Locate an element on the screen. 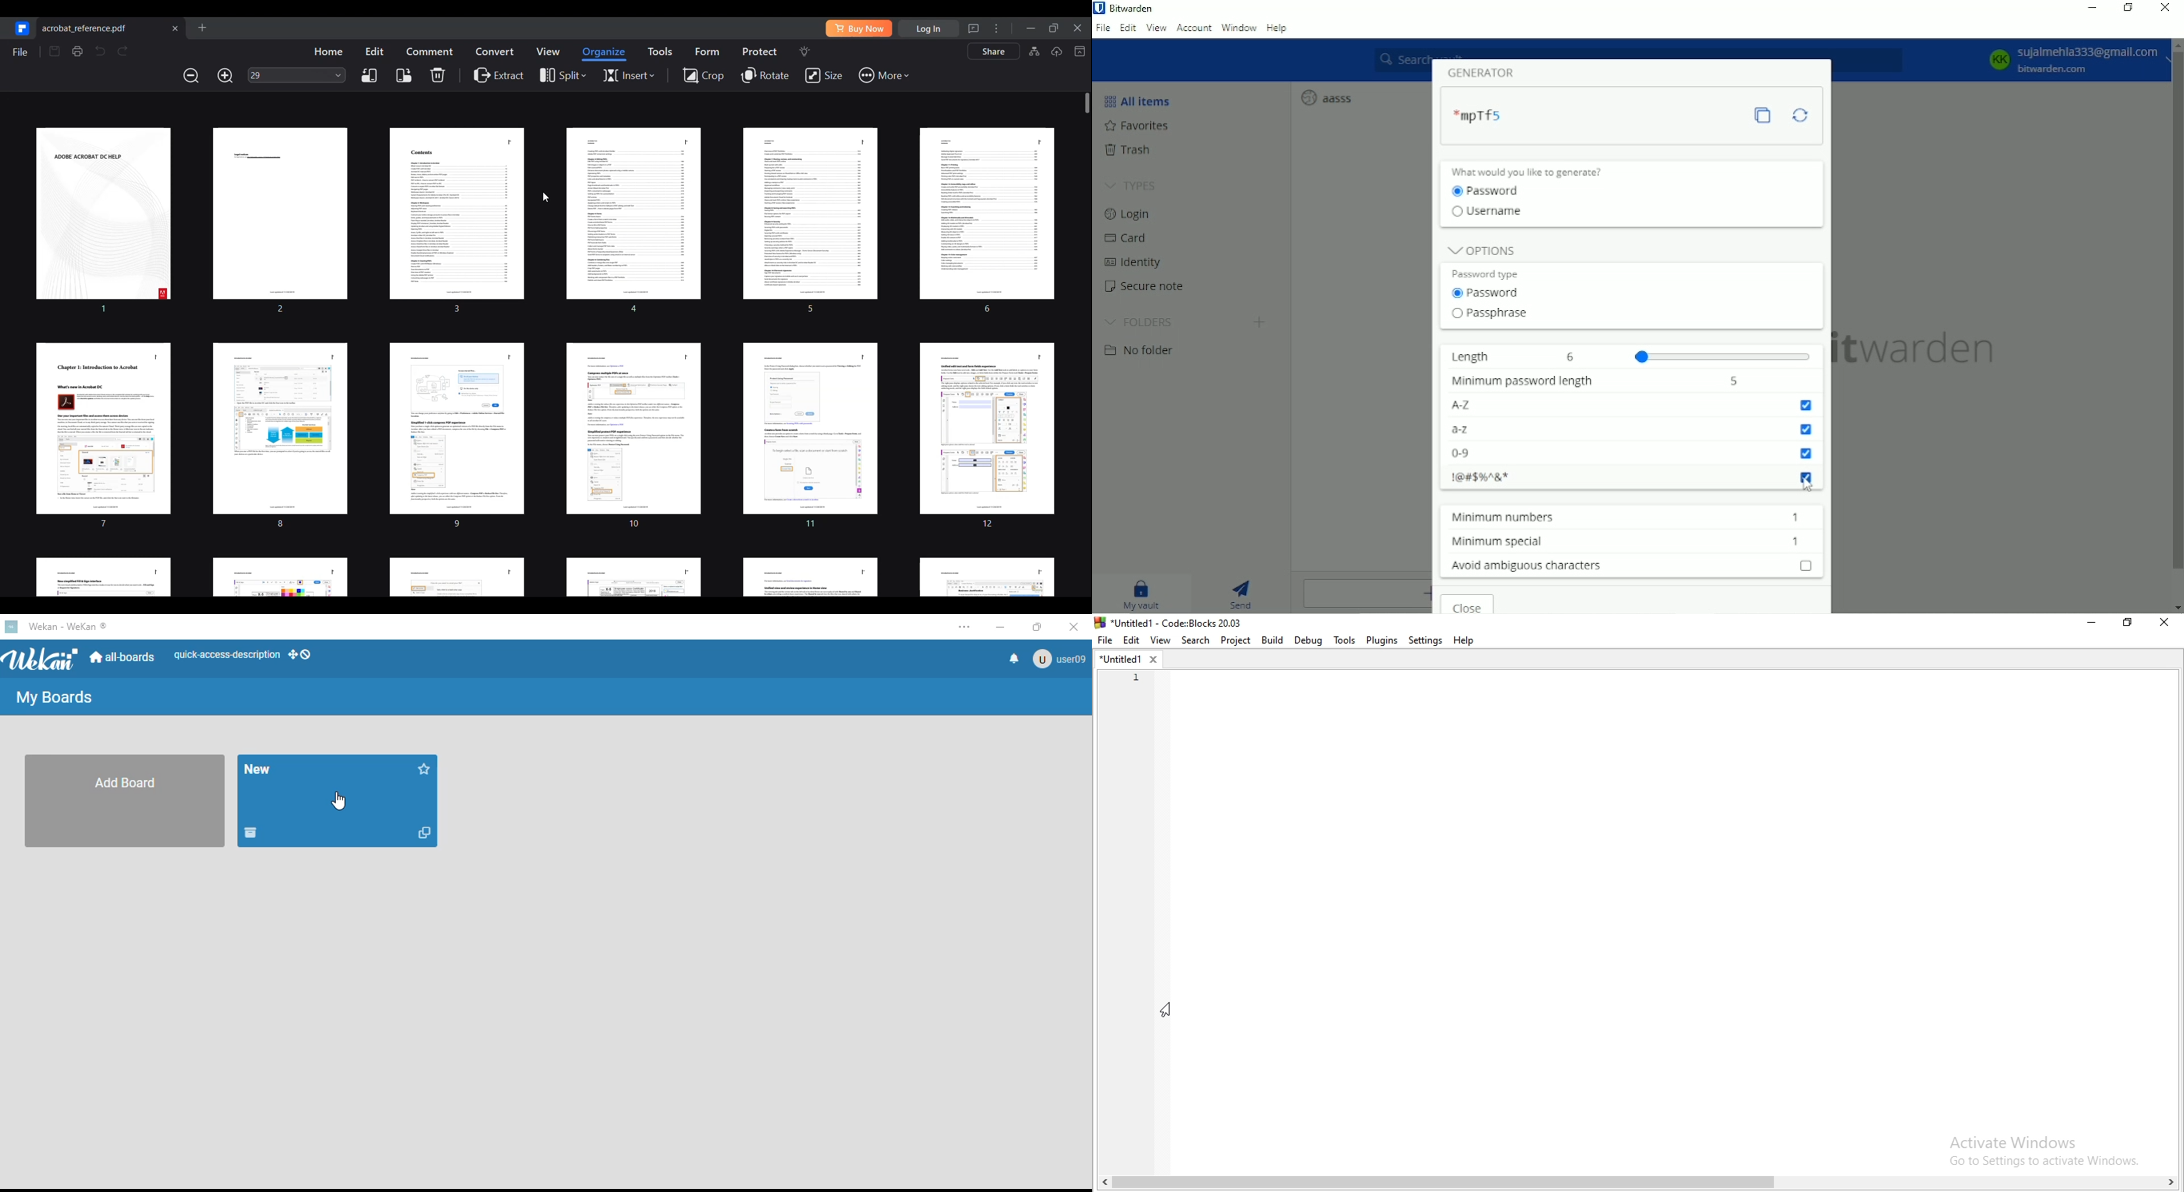  maximize is located at coordinates (1038, 627).